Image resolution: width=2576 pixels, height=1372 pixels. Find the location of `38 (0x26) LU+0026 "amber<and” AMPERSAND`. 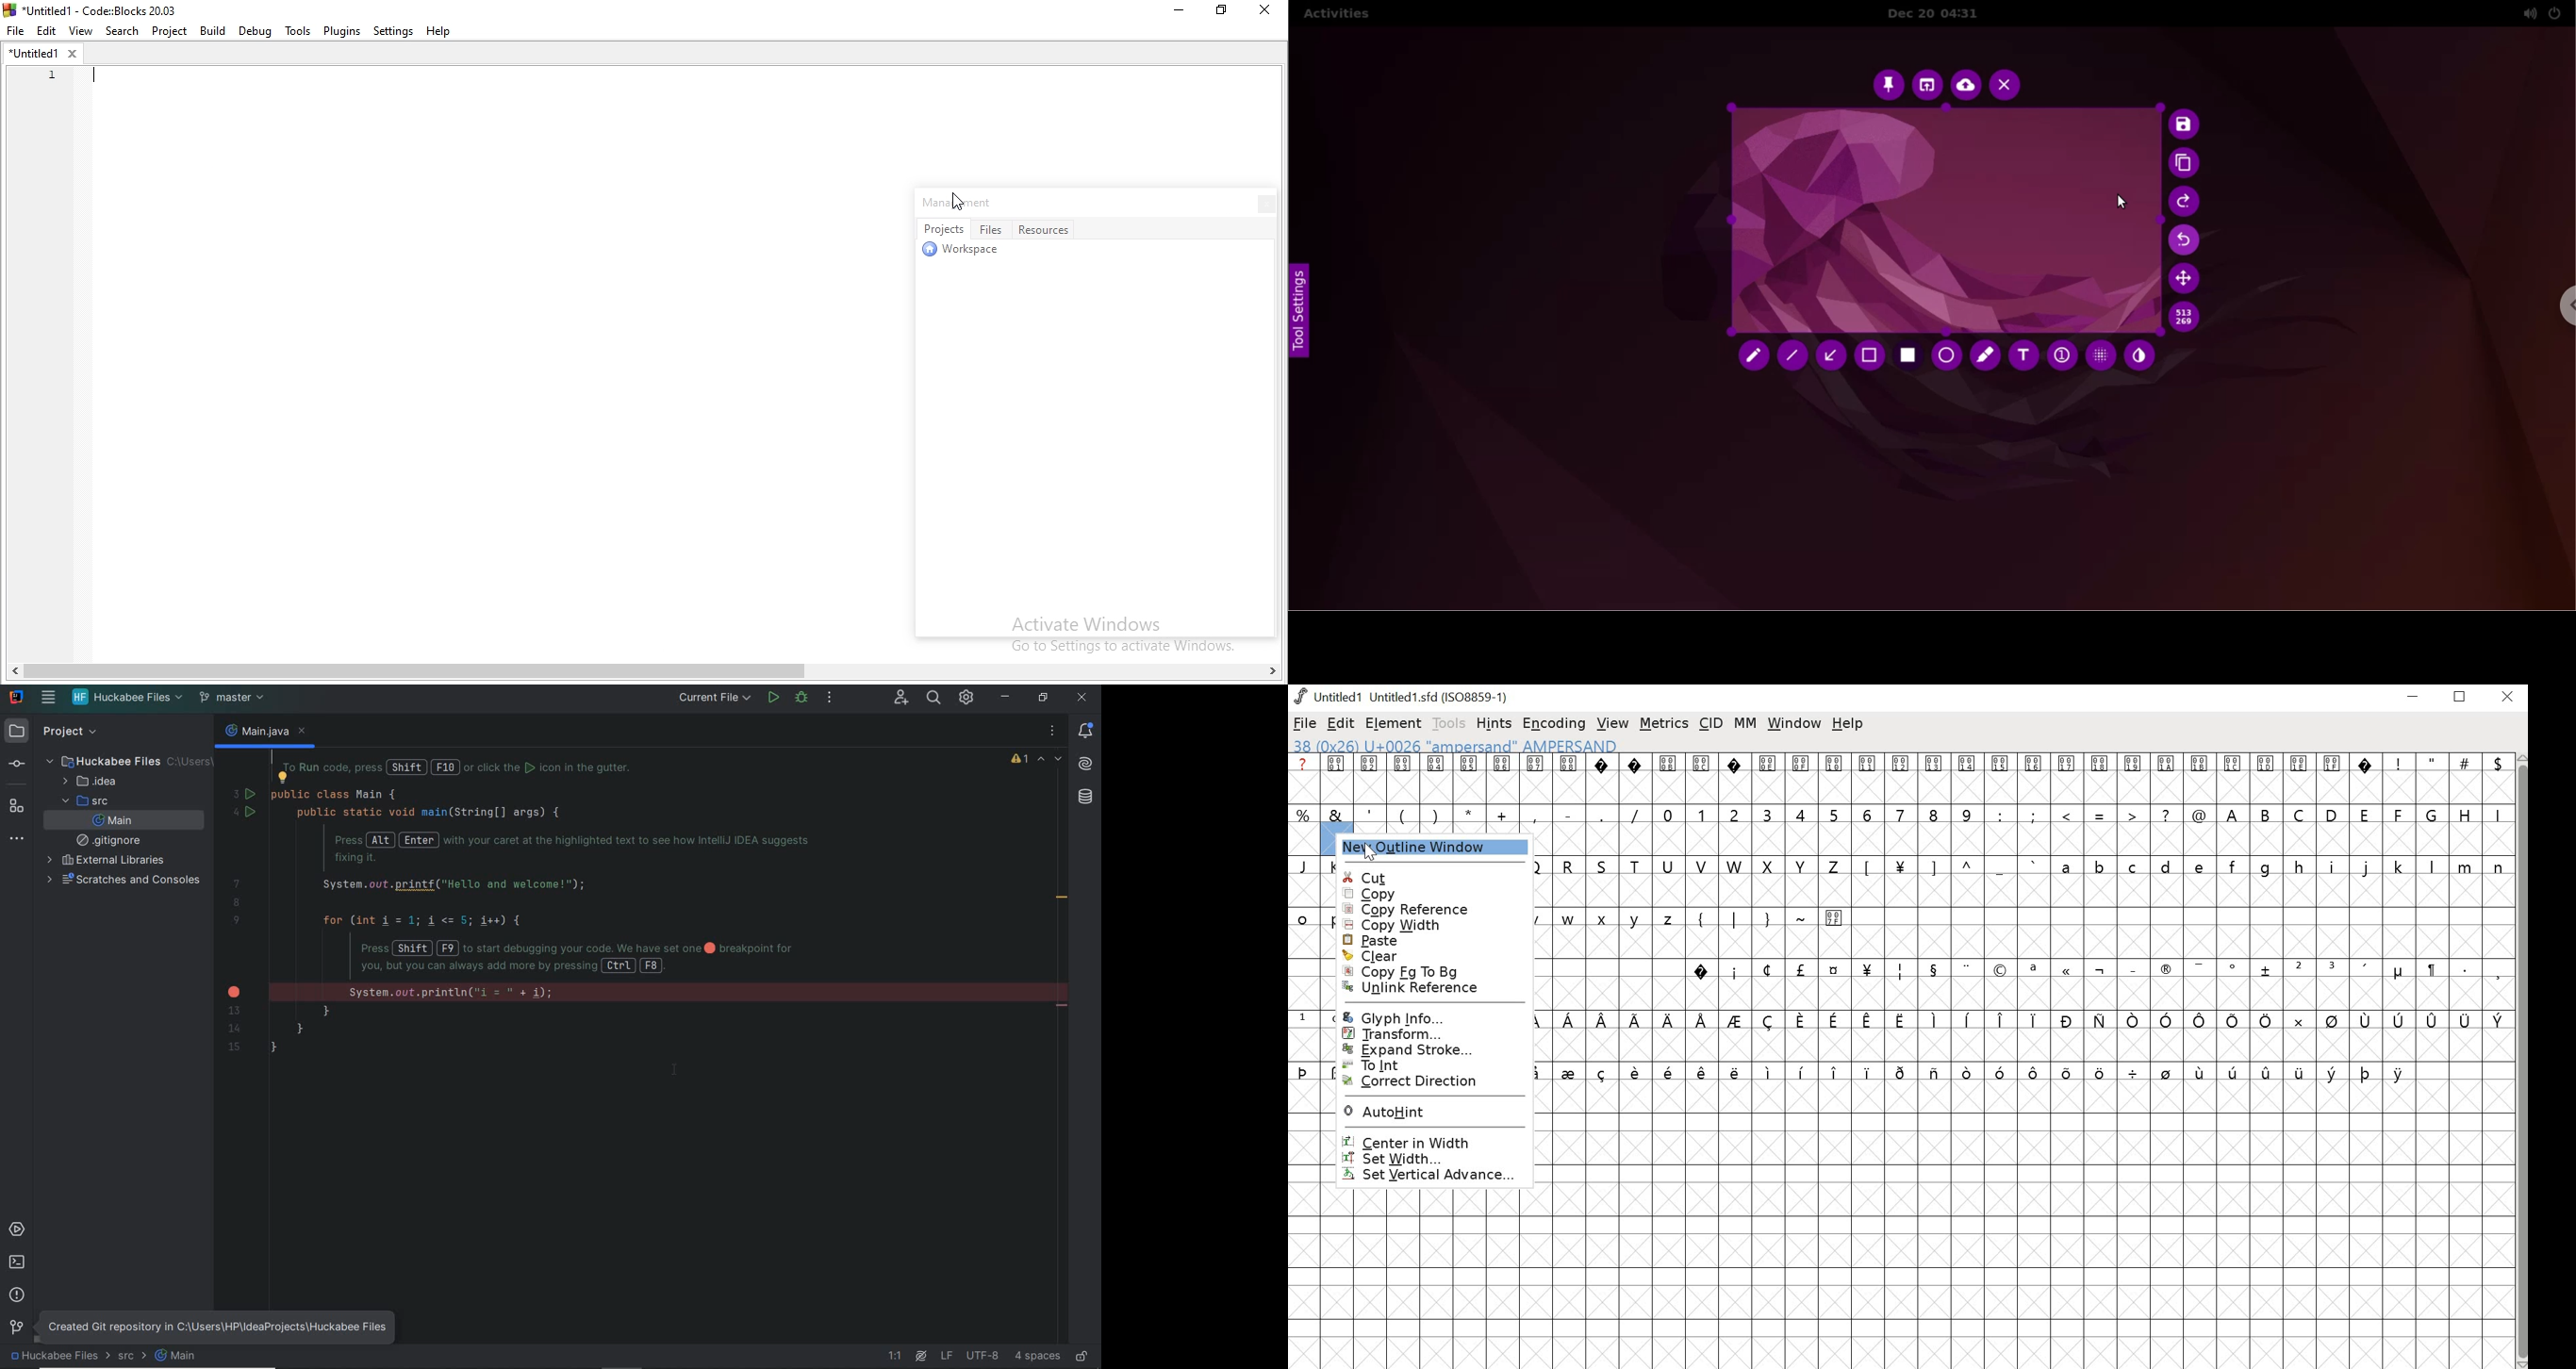

38 (0x26) LU+0026 "amber<and” AMPERSAND is located at coordinates (1455, 744).